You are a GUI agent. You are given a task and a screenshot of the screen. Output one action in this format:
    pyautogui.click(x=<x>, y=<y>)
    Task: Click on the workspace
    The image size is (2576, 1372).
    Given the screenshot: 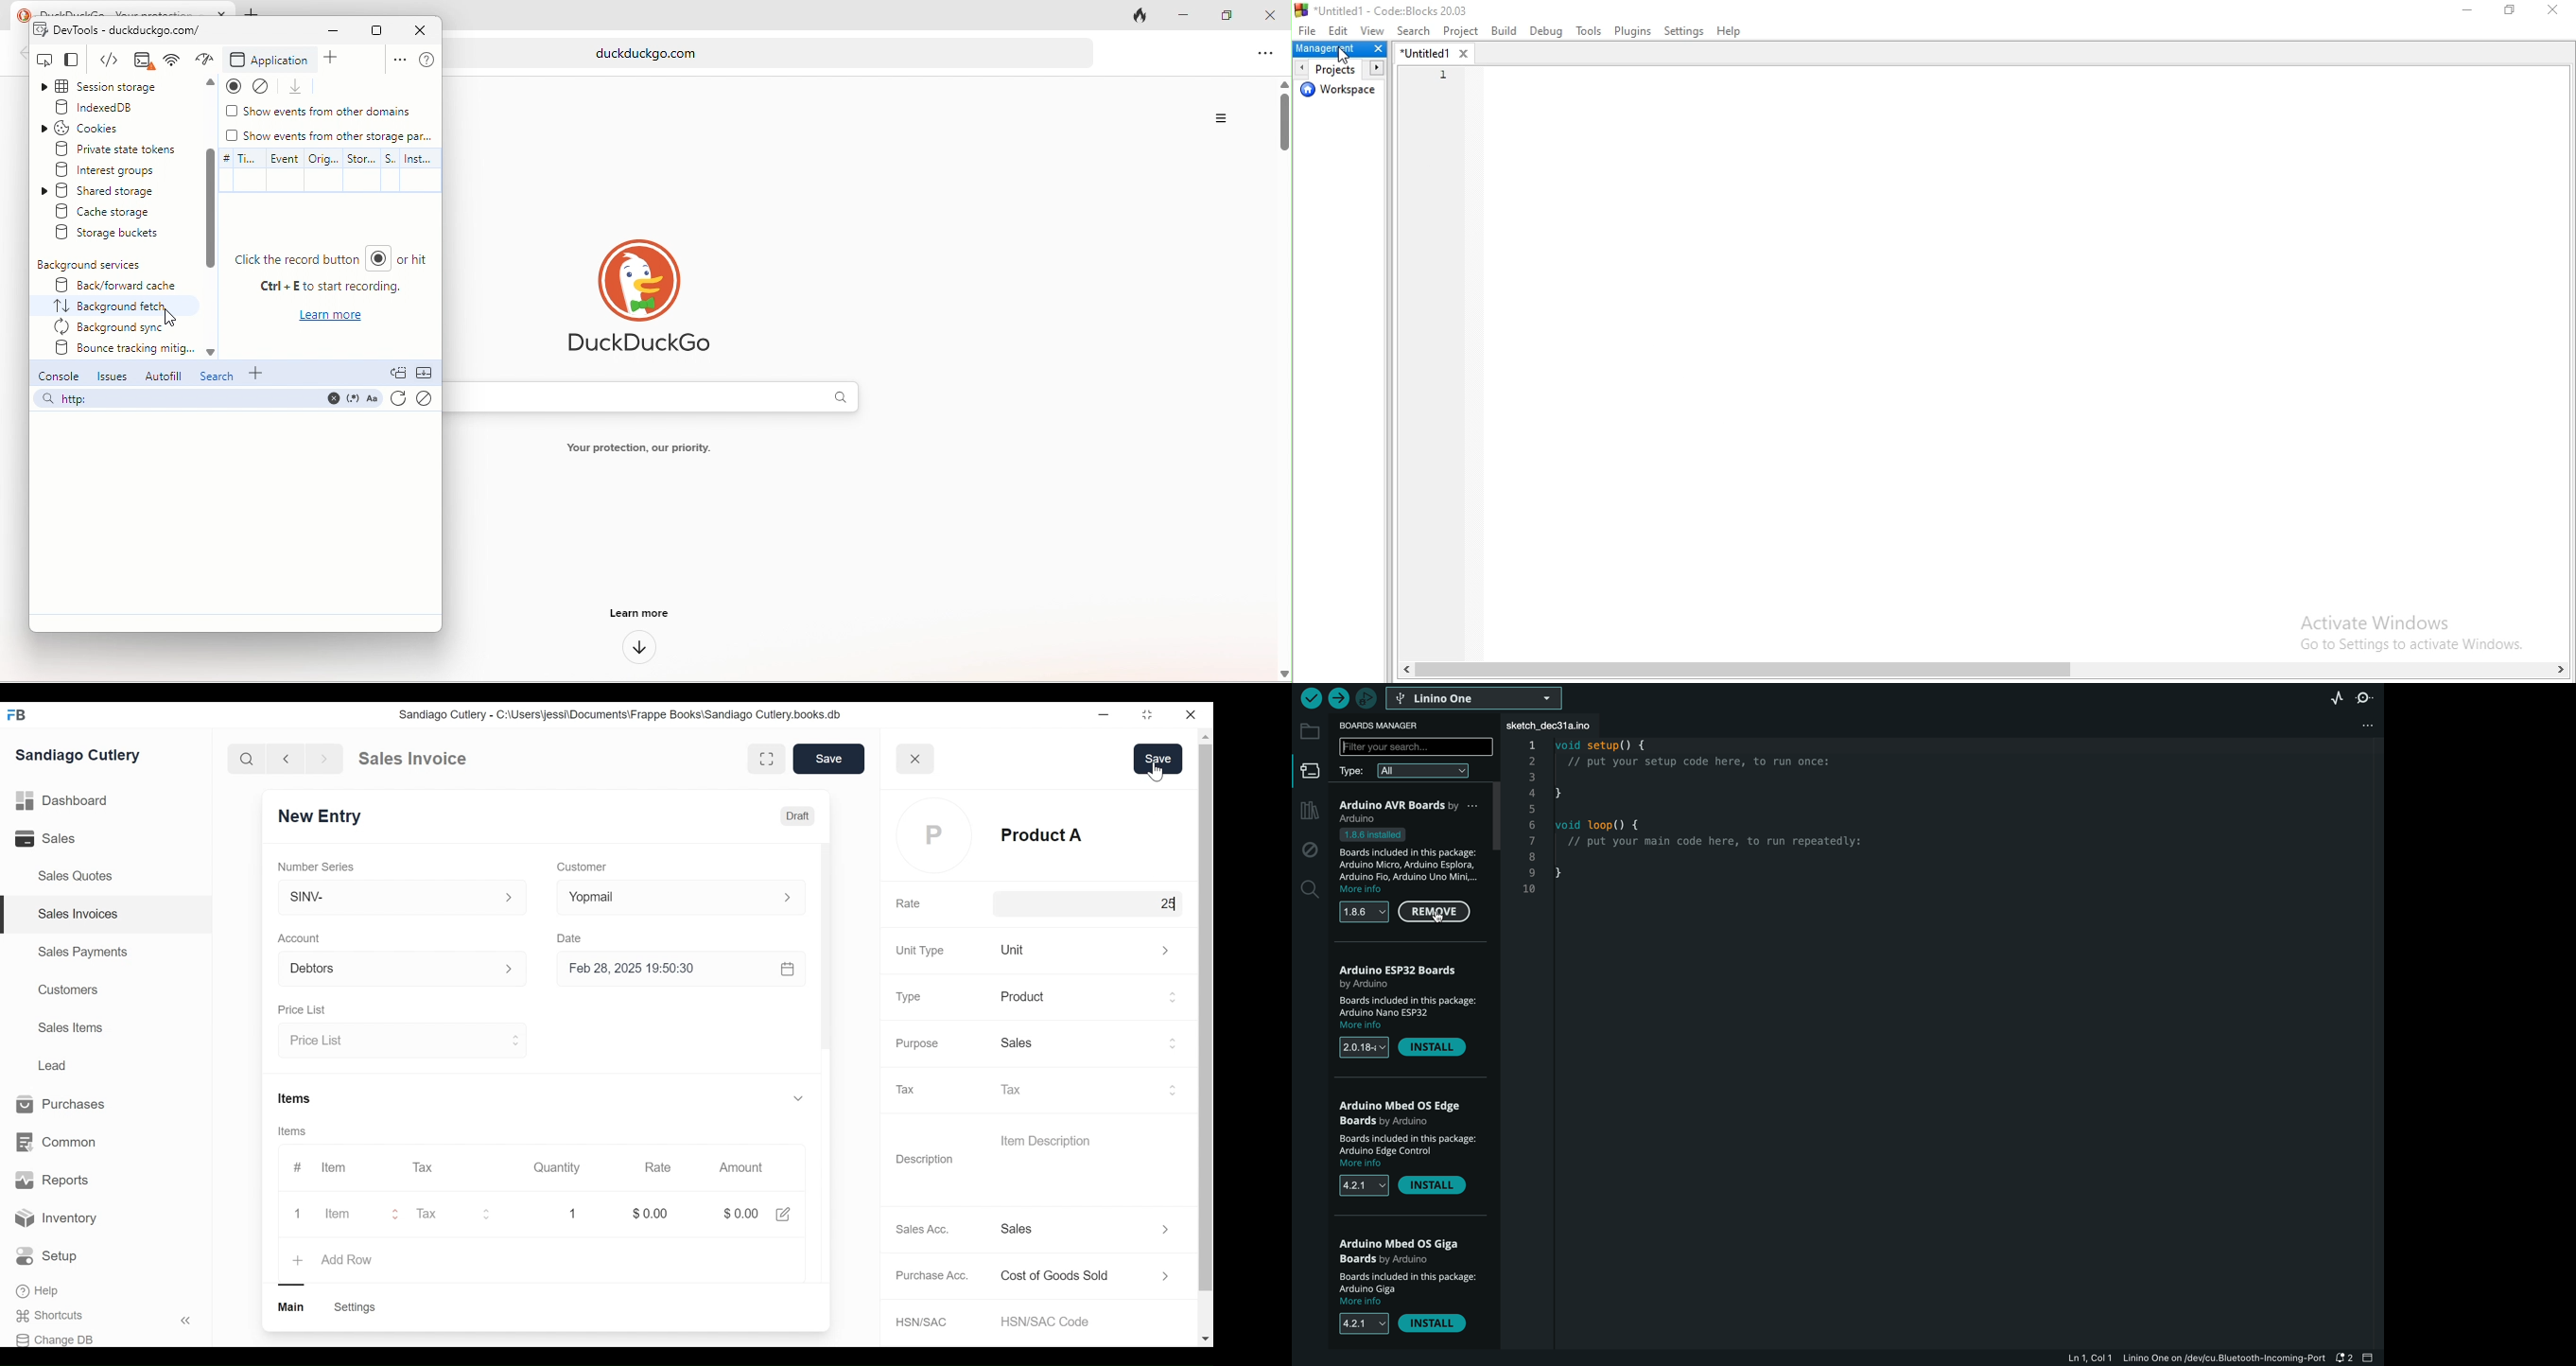 What is the action you would take?
    pyautogui.click(x=1341, y=93)
    